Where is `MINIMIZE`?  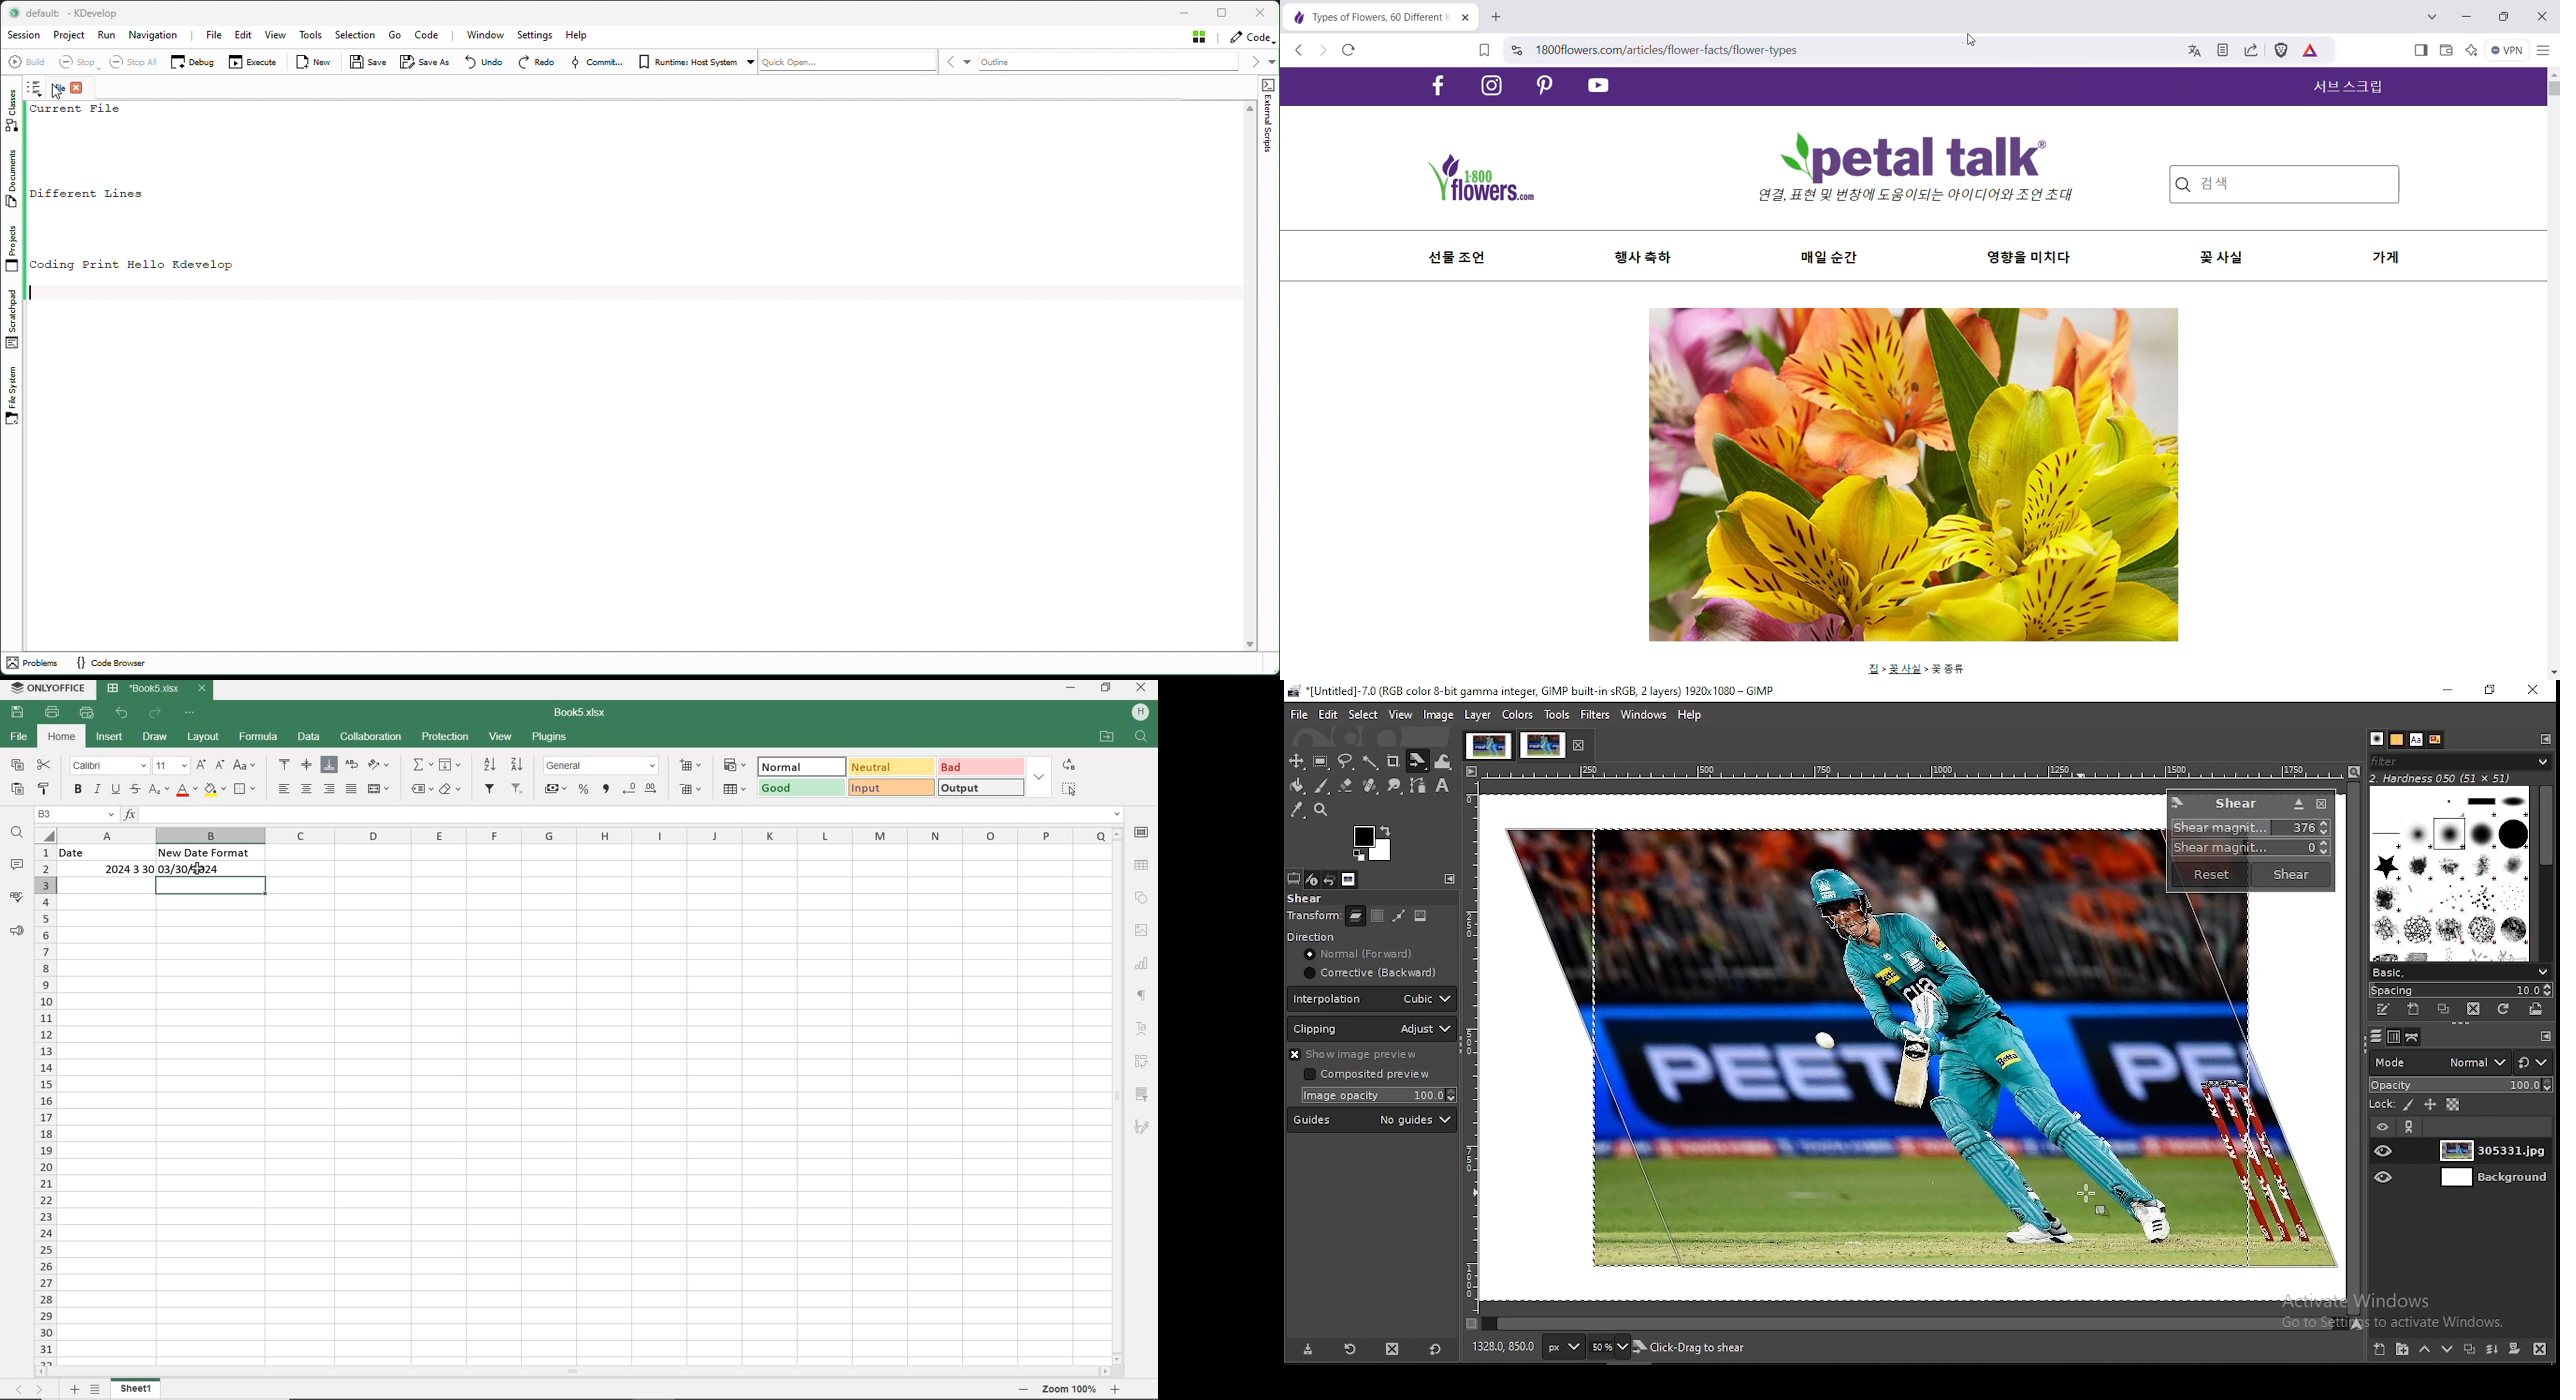
MINIMIZE is located at coordinates (1072, 689).